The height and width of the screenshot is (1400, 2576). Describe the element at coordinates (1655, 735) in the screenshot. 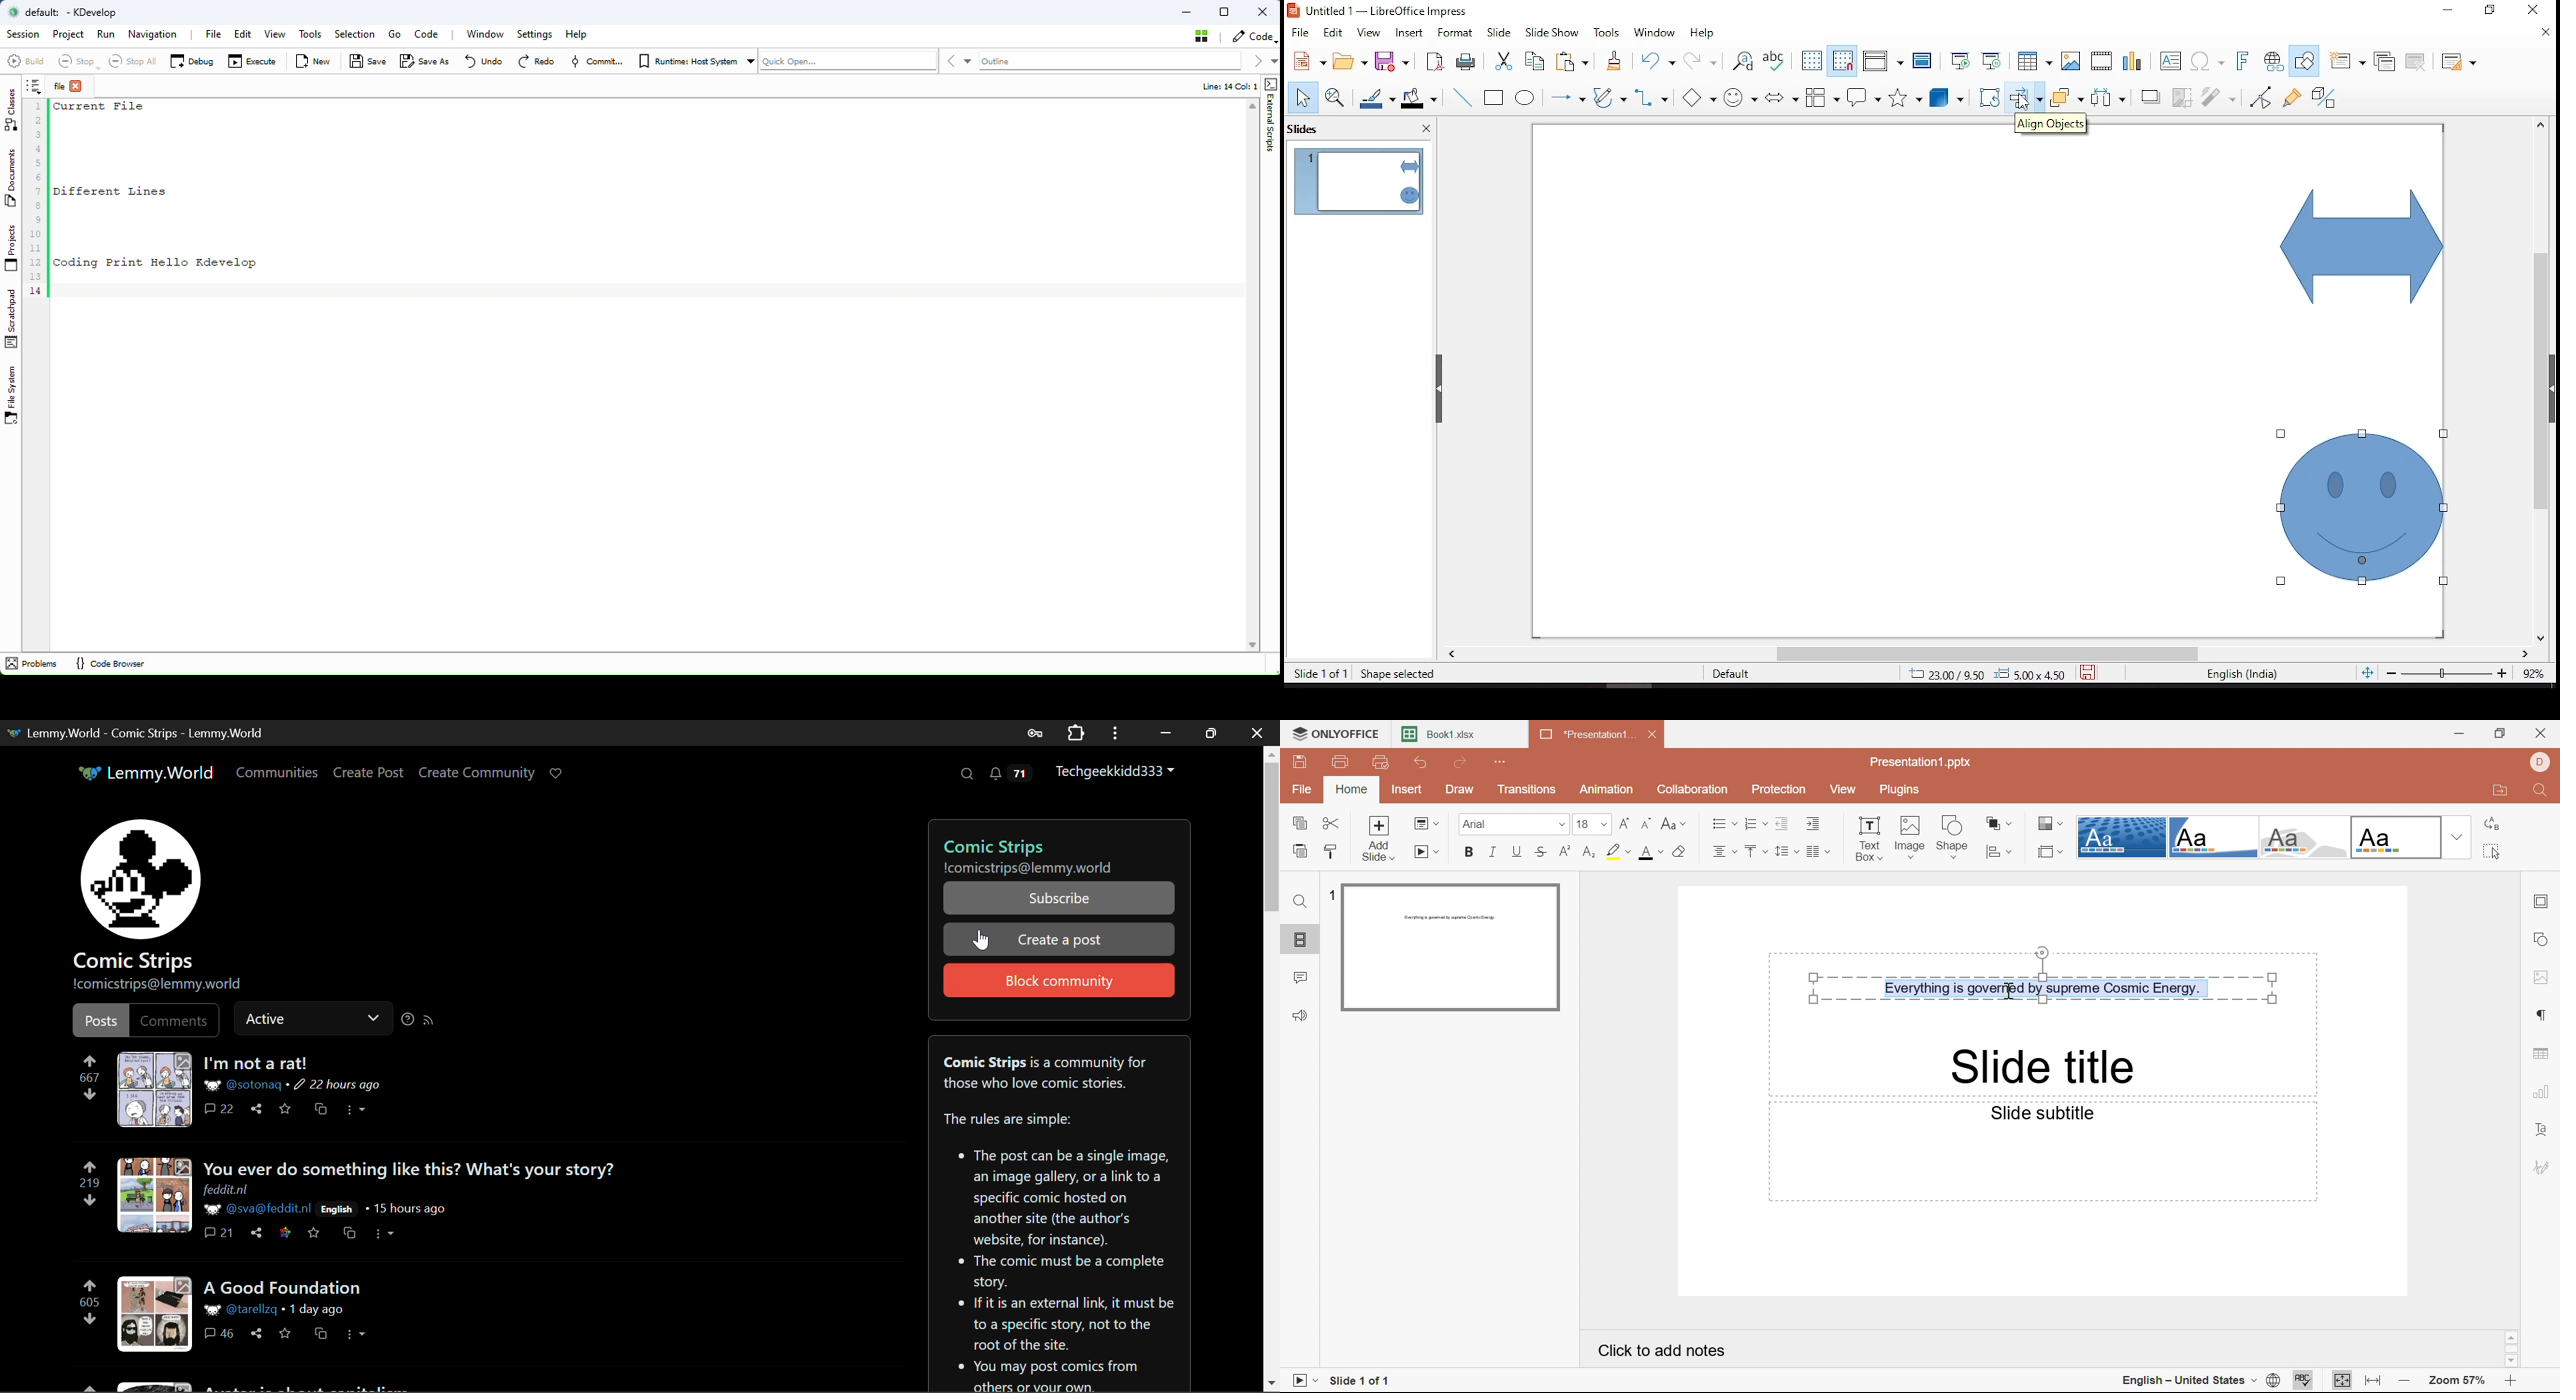

I see `Close` at that location.